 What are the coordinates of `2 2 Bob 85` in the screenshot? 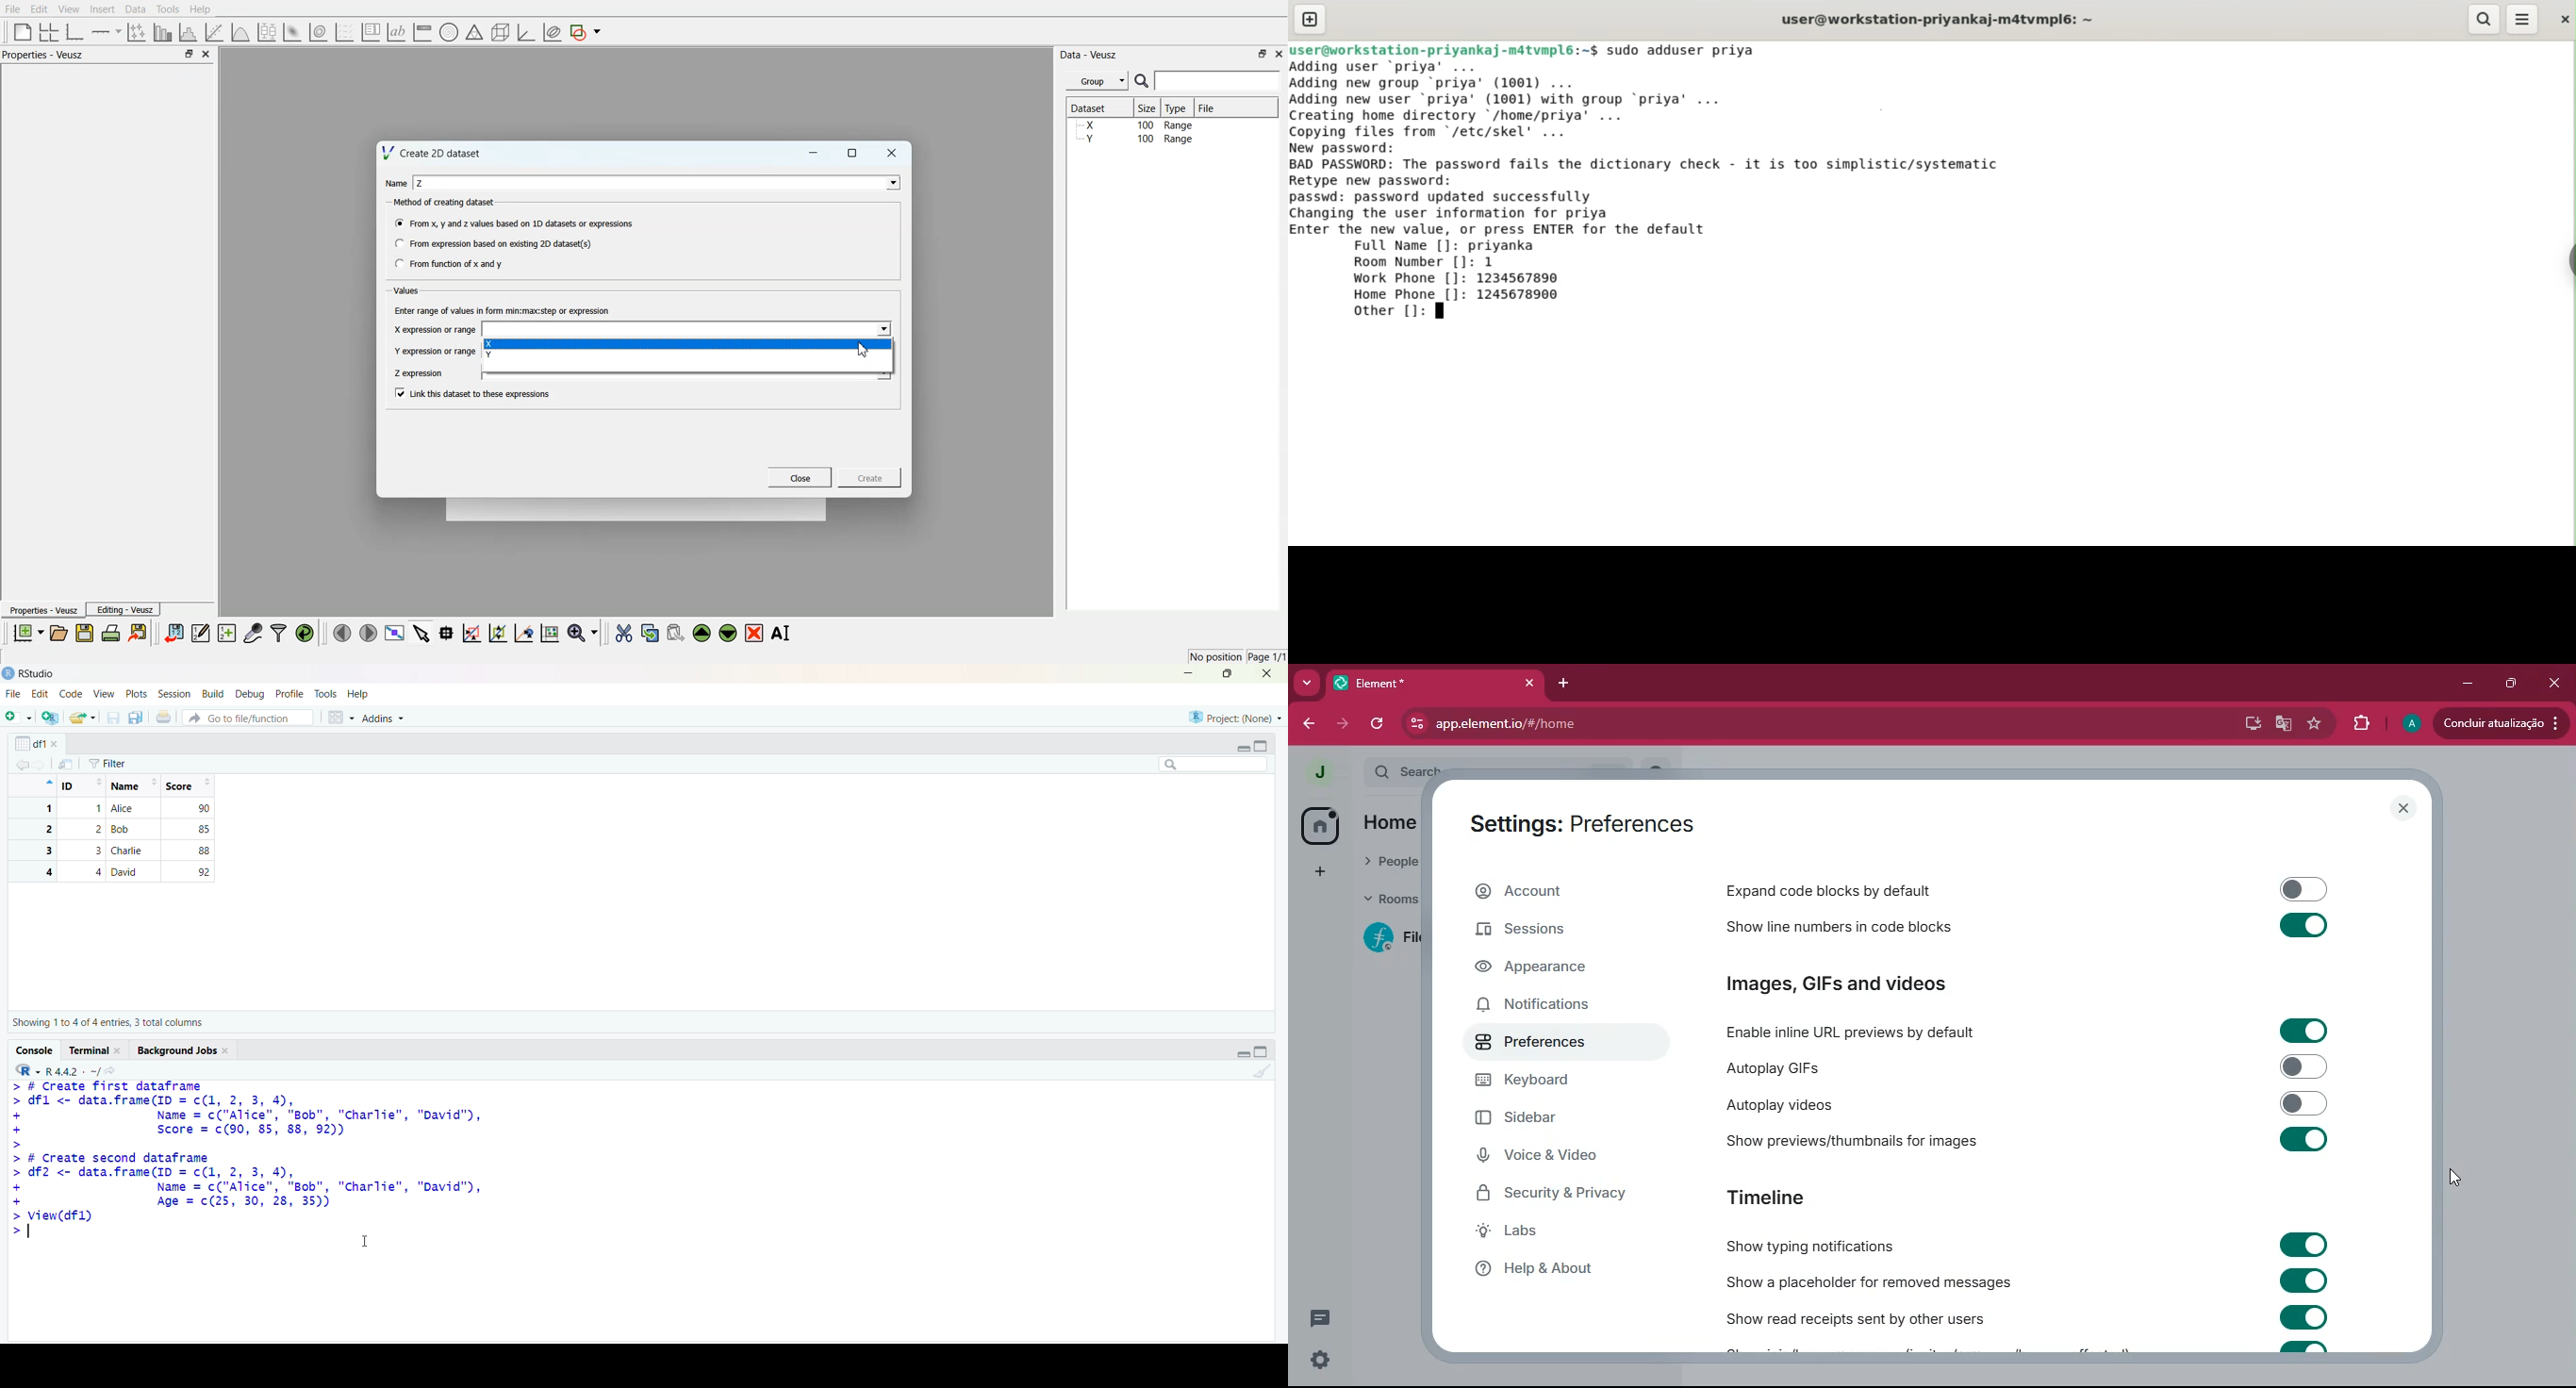 It's located at (115, 830).